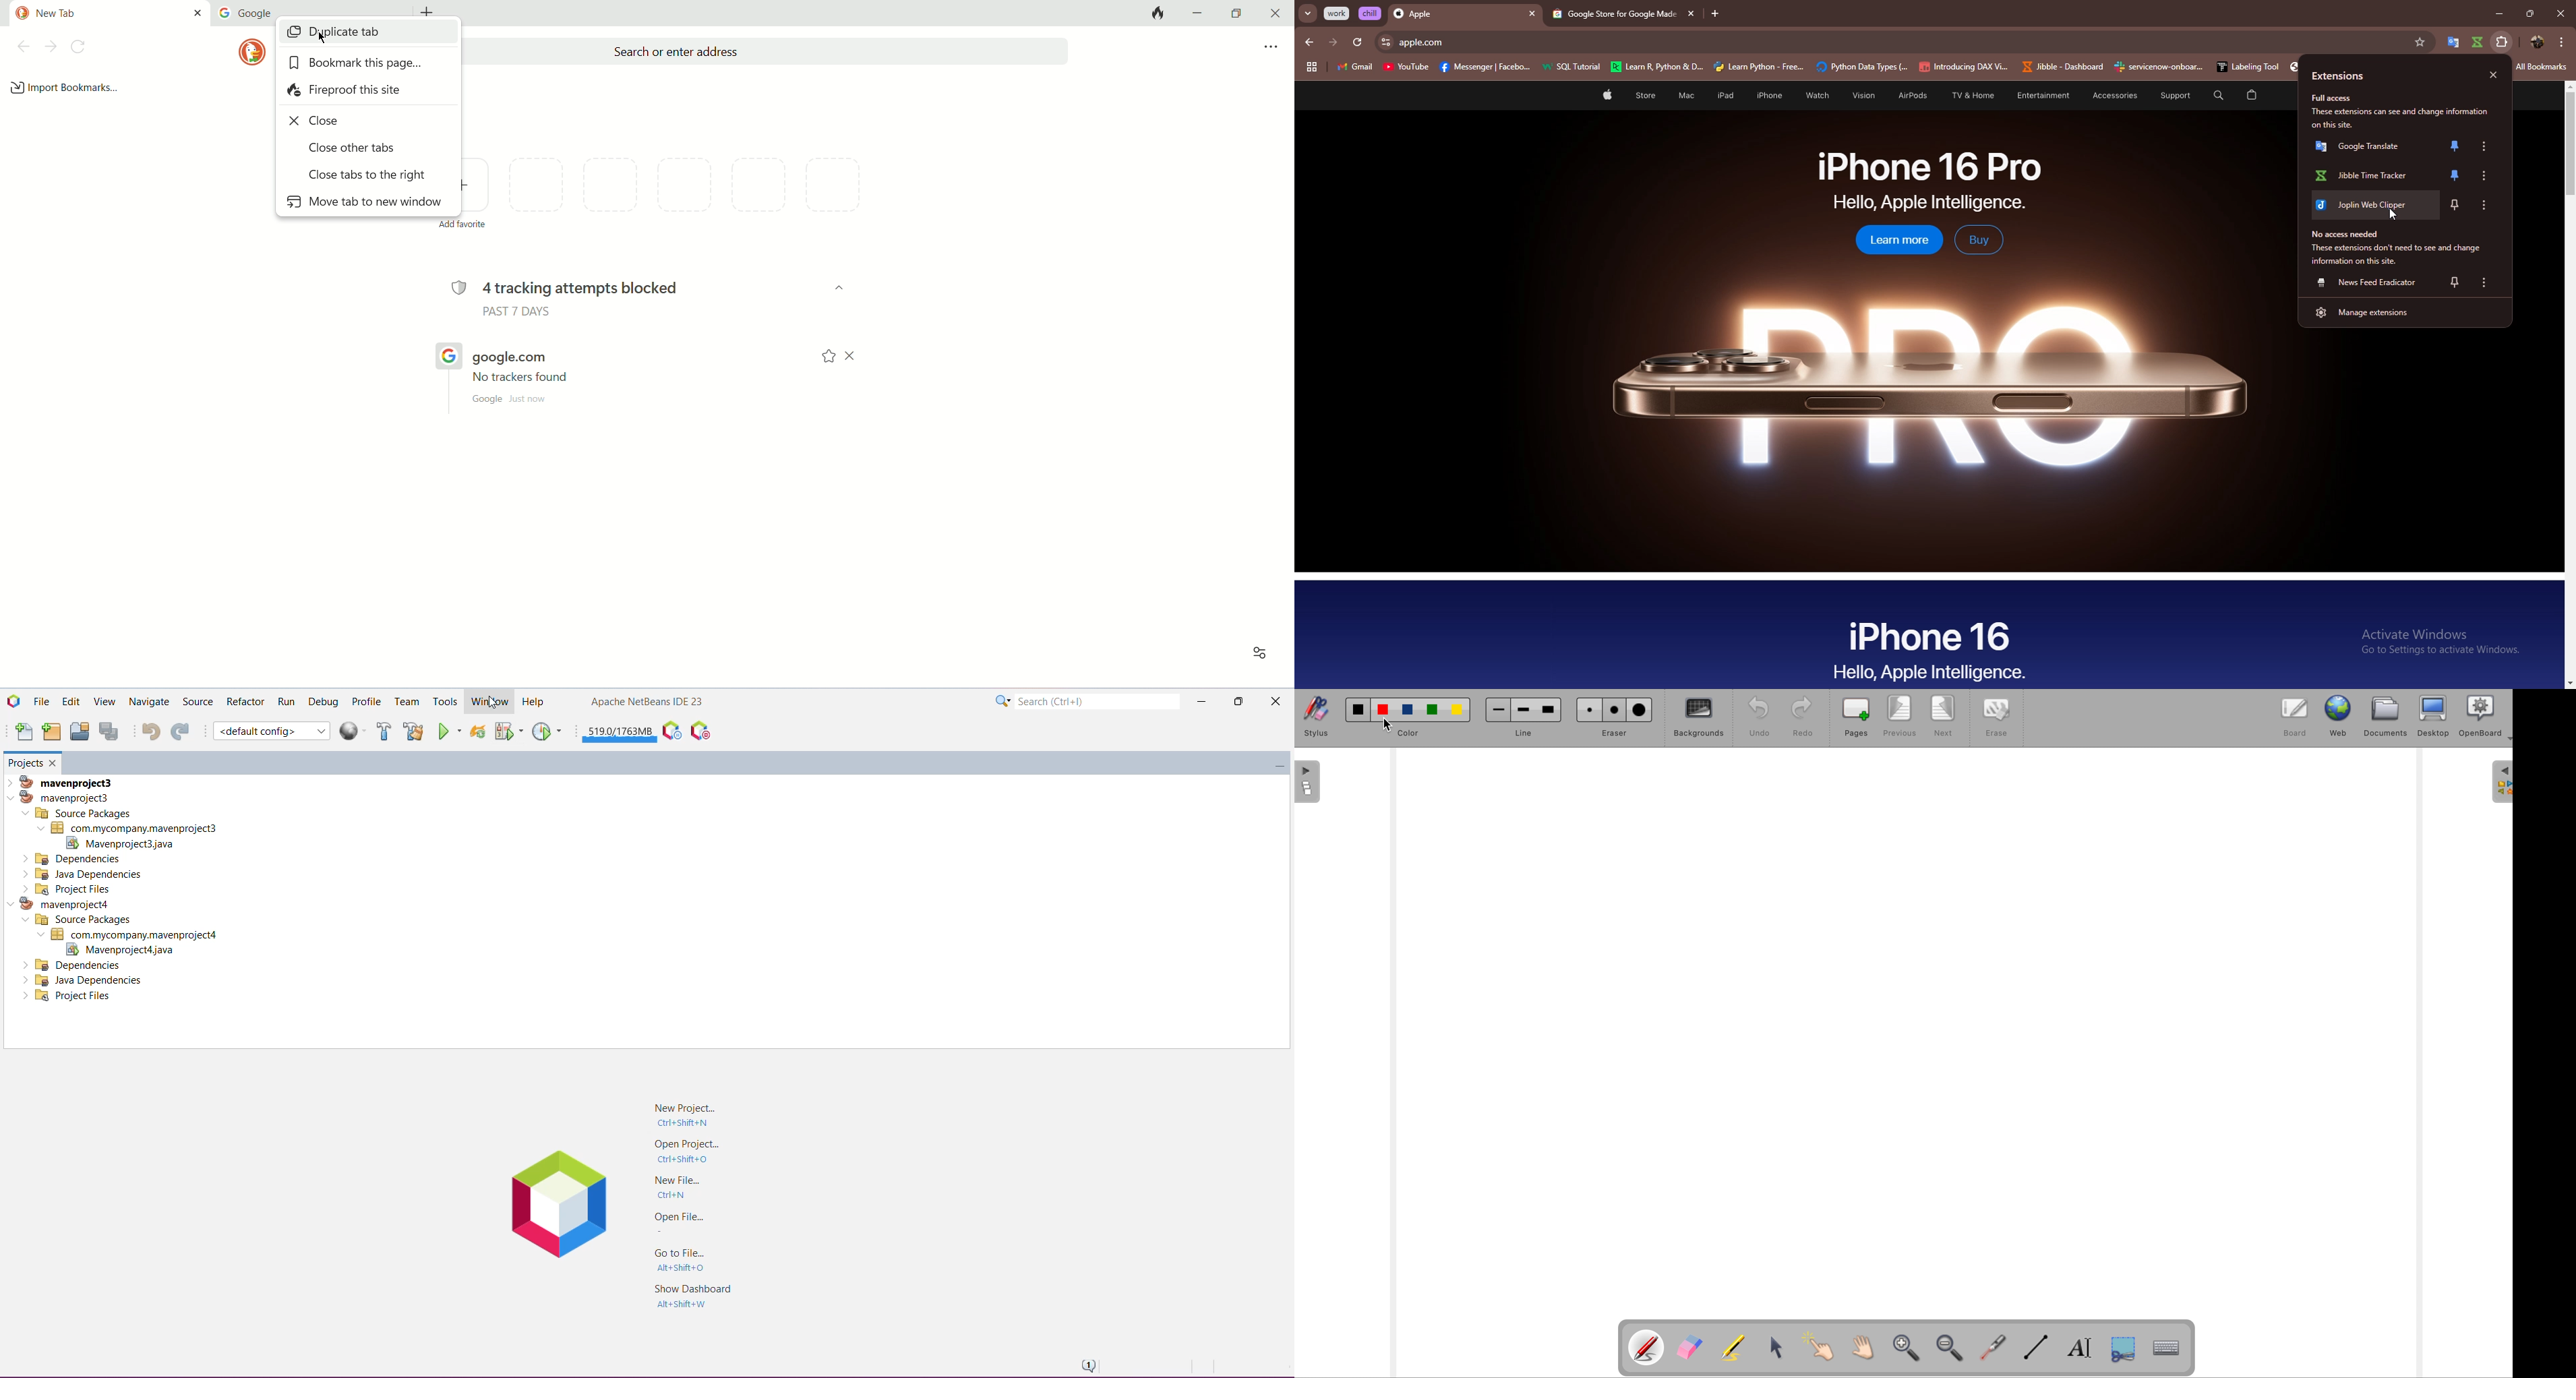 This screenshot has height=1400, width=2576. Describe the element at coordinates (1979, 240) in the screenshot. I see `Buy` at that location.